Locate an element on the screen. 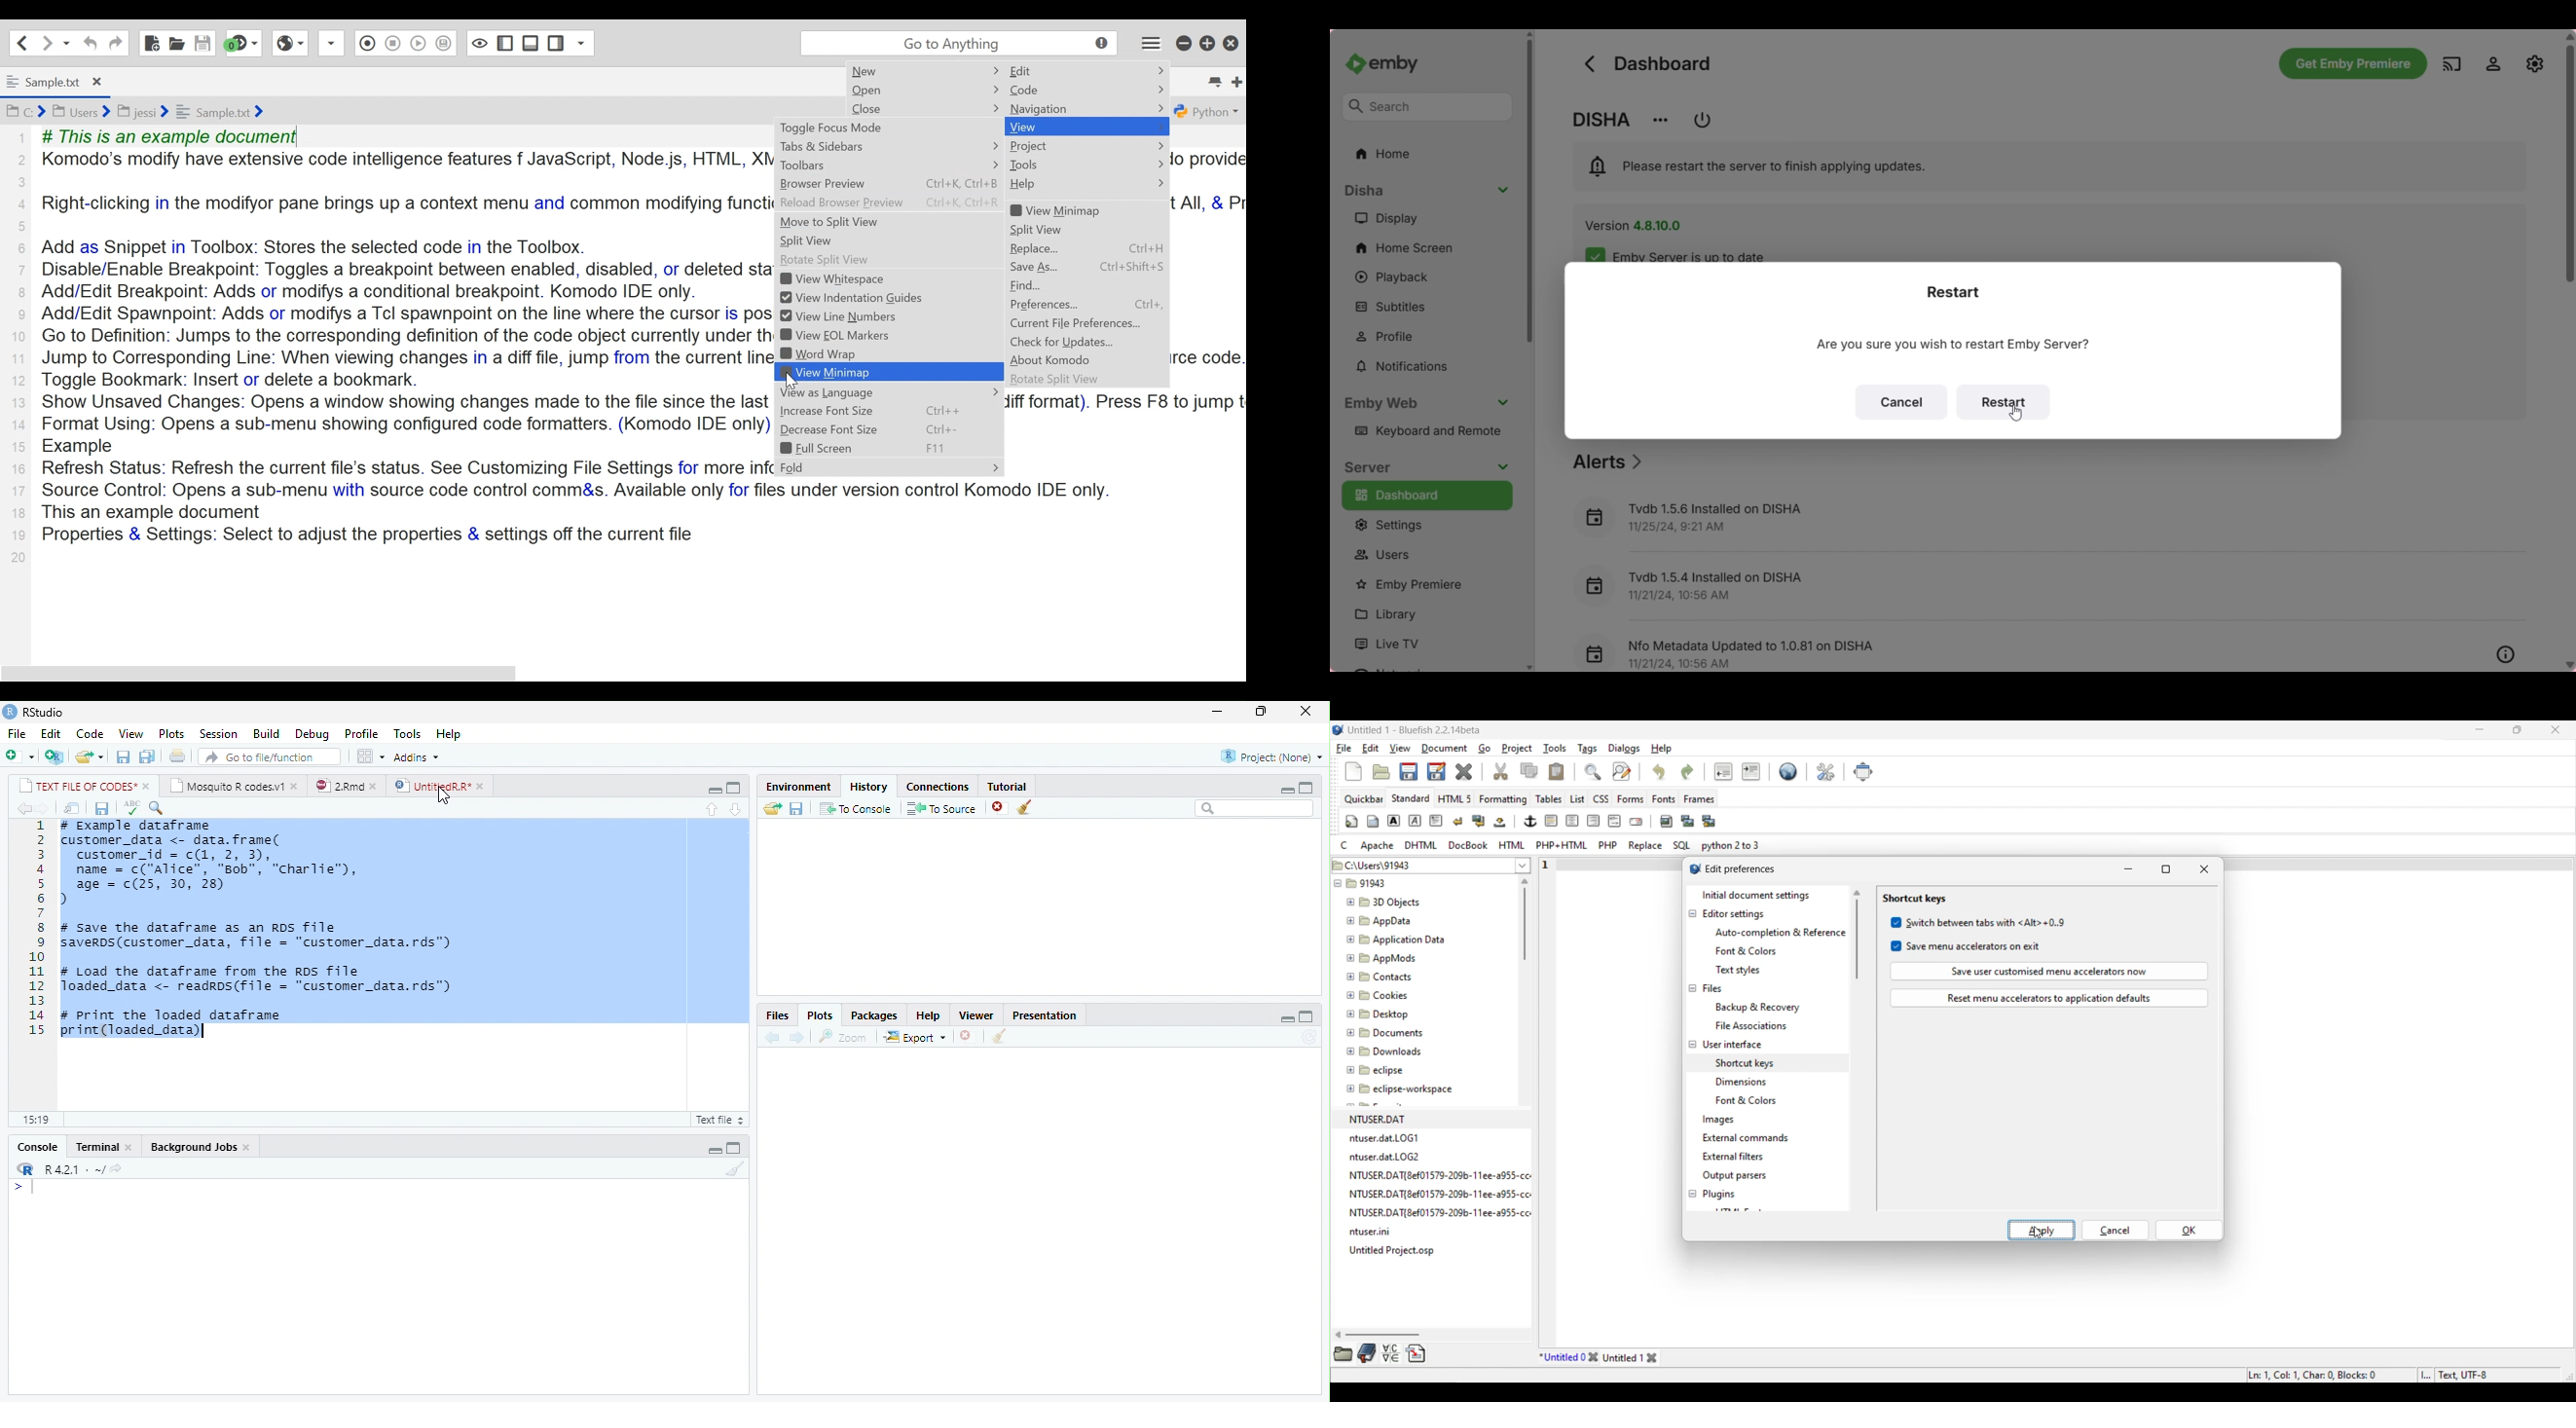  Code is located at coordinates (90, 734).